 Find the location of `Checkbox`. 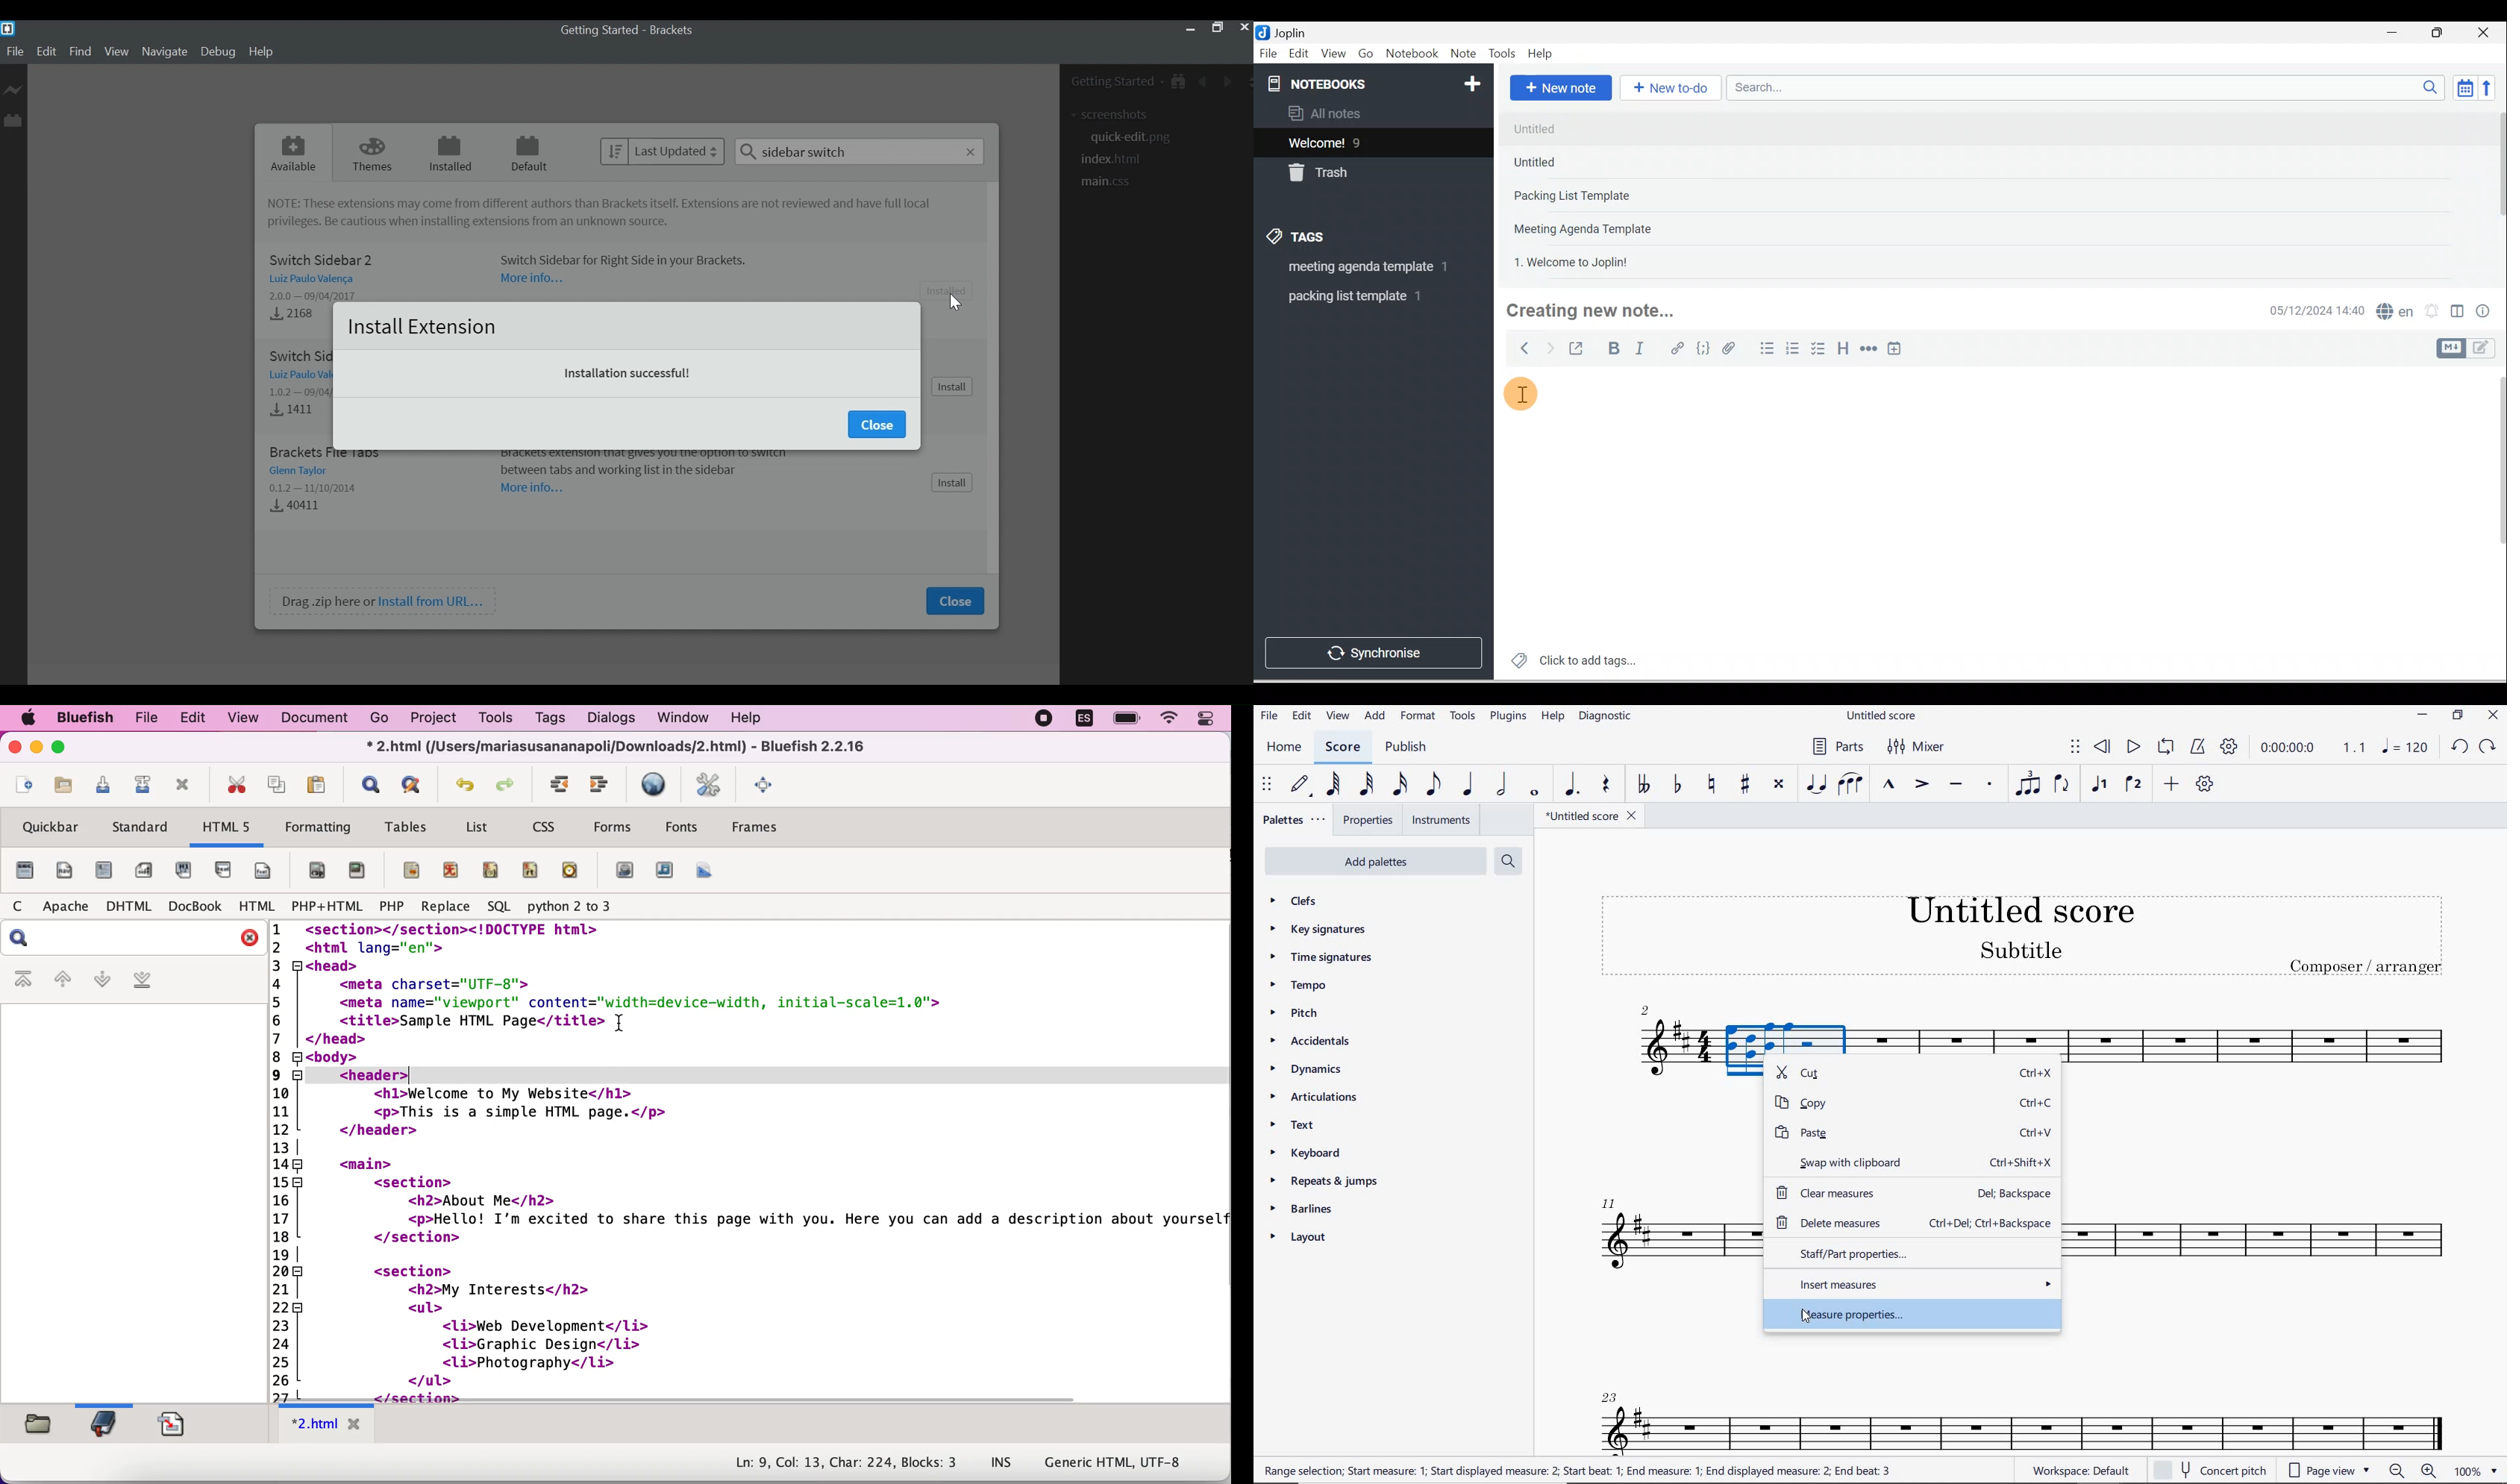

Checkbox is located at coordinates (1817, 349).